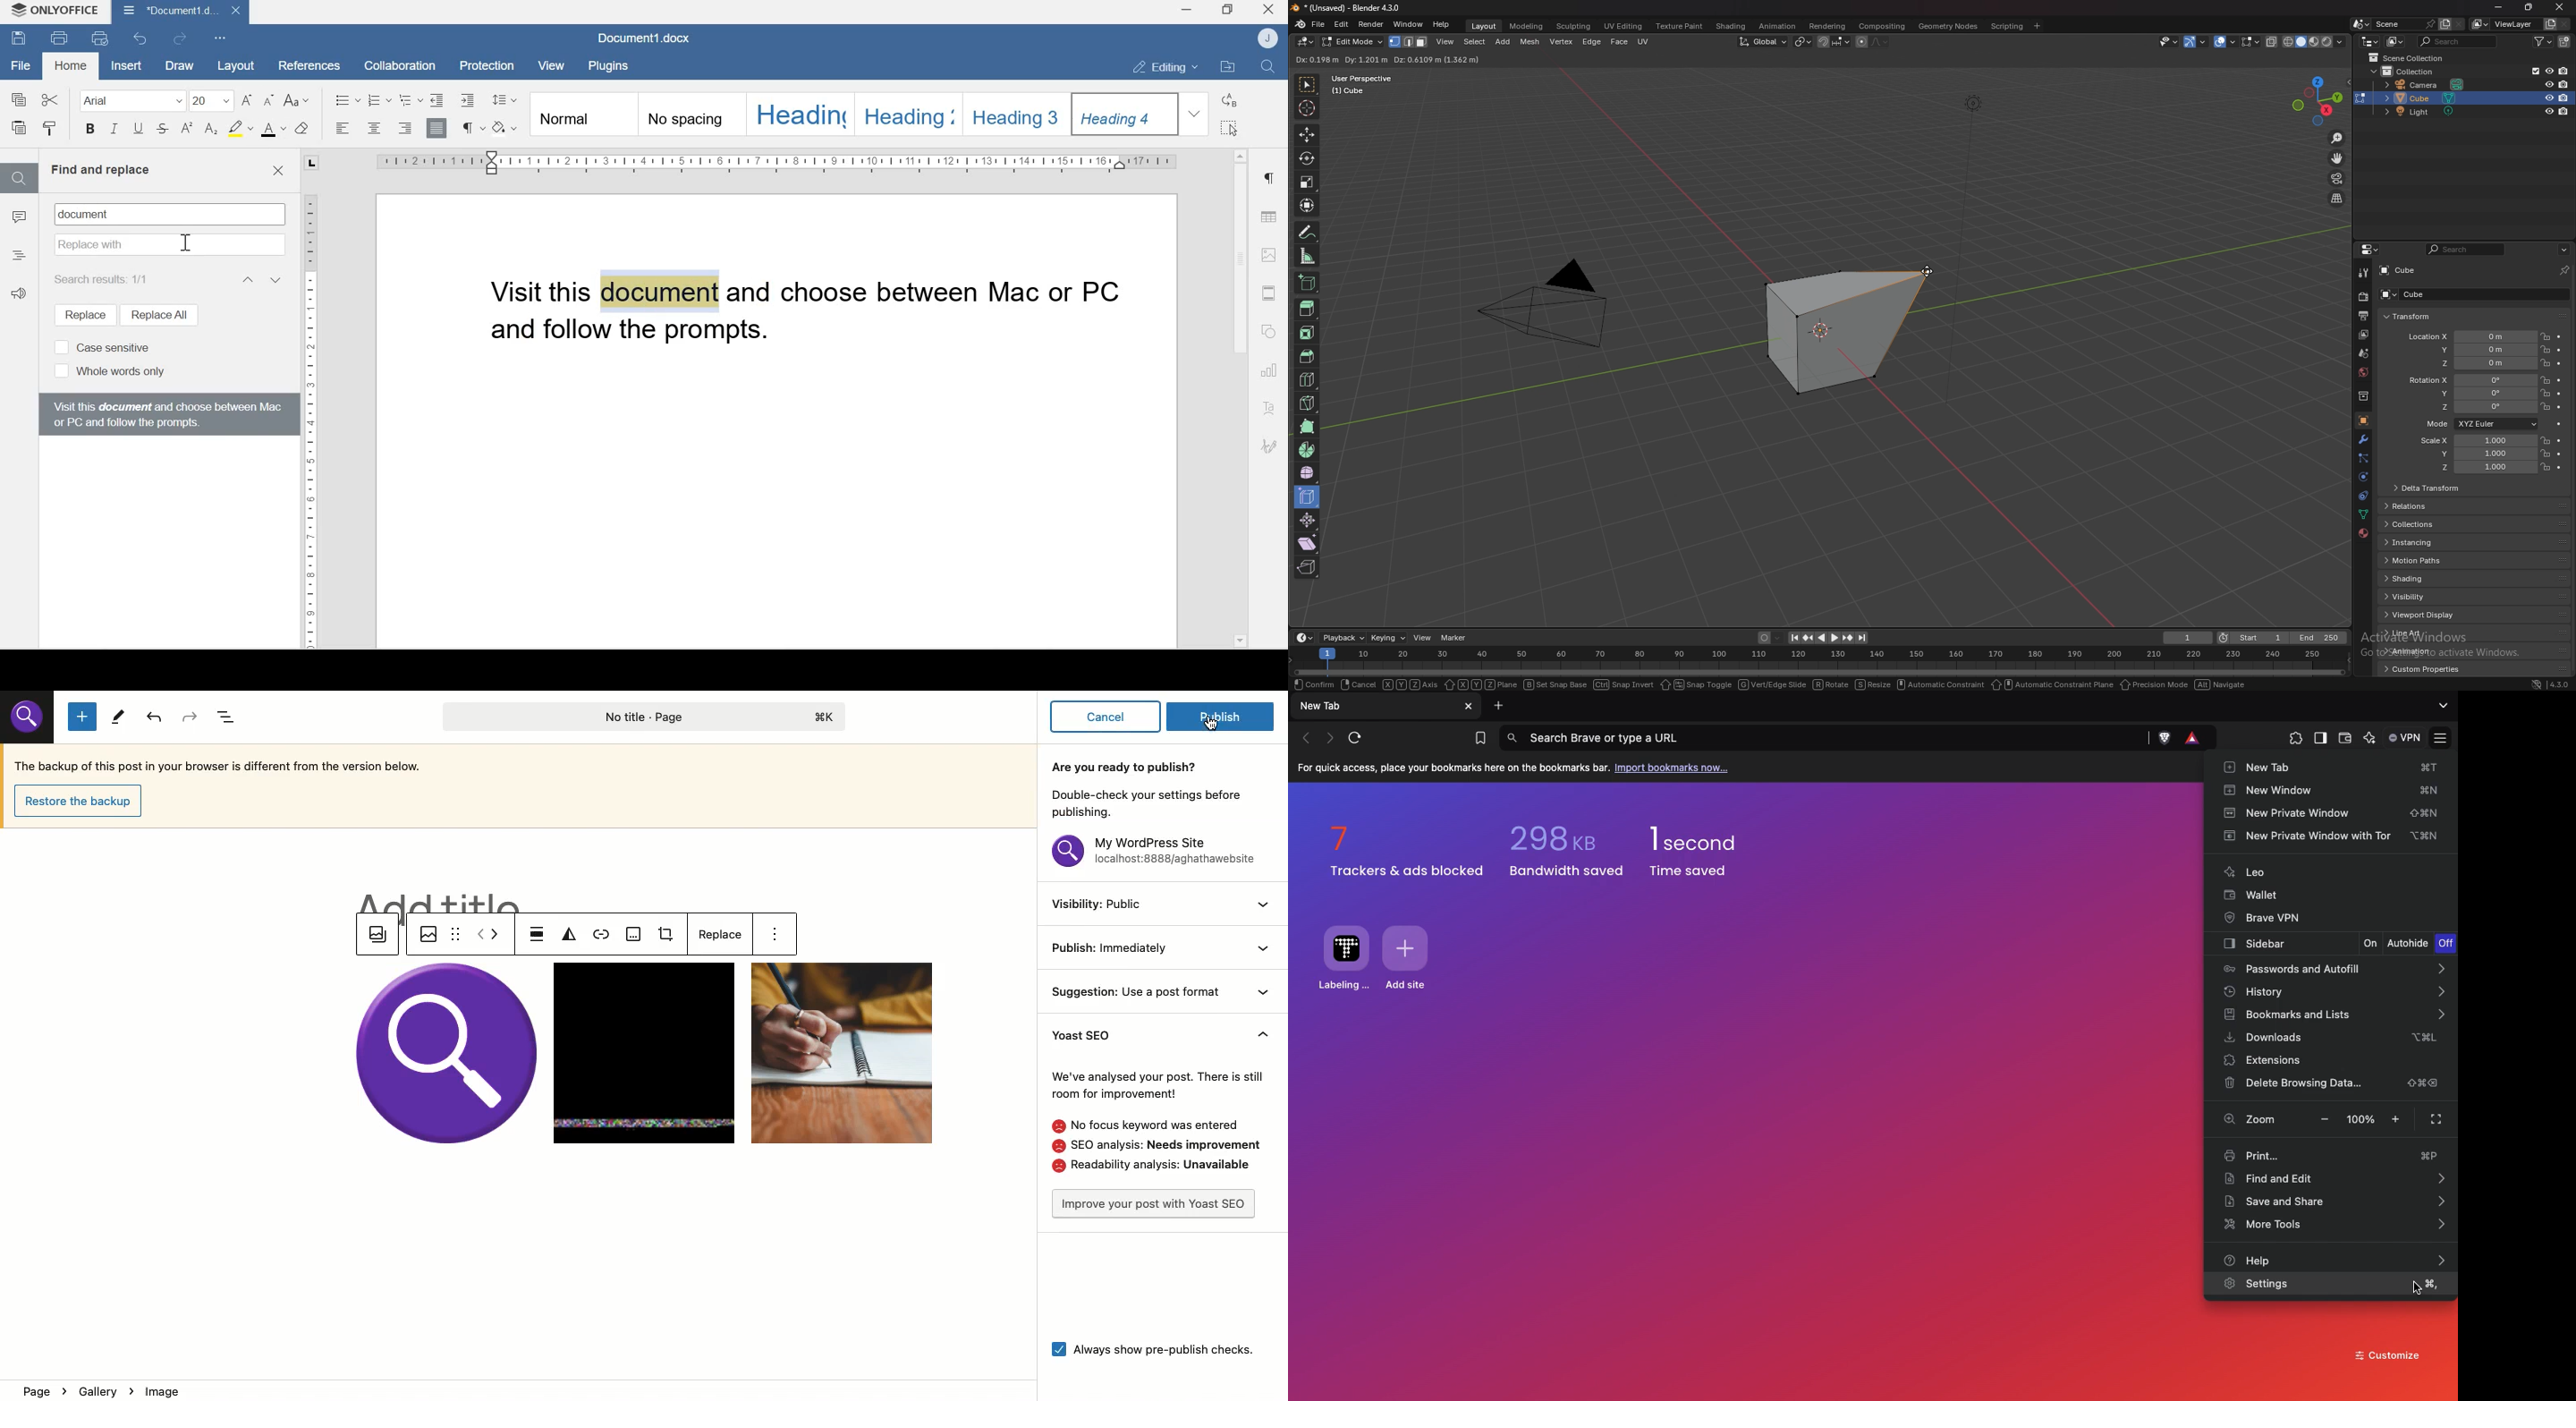 This screenshot has height=1428, width=2576. I want to click on status bar, so click(1932, 682).